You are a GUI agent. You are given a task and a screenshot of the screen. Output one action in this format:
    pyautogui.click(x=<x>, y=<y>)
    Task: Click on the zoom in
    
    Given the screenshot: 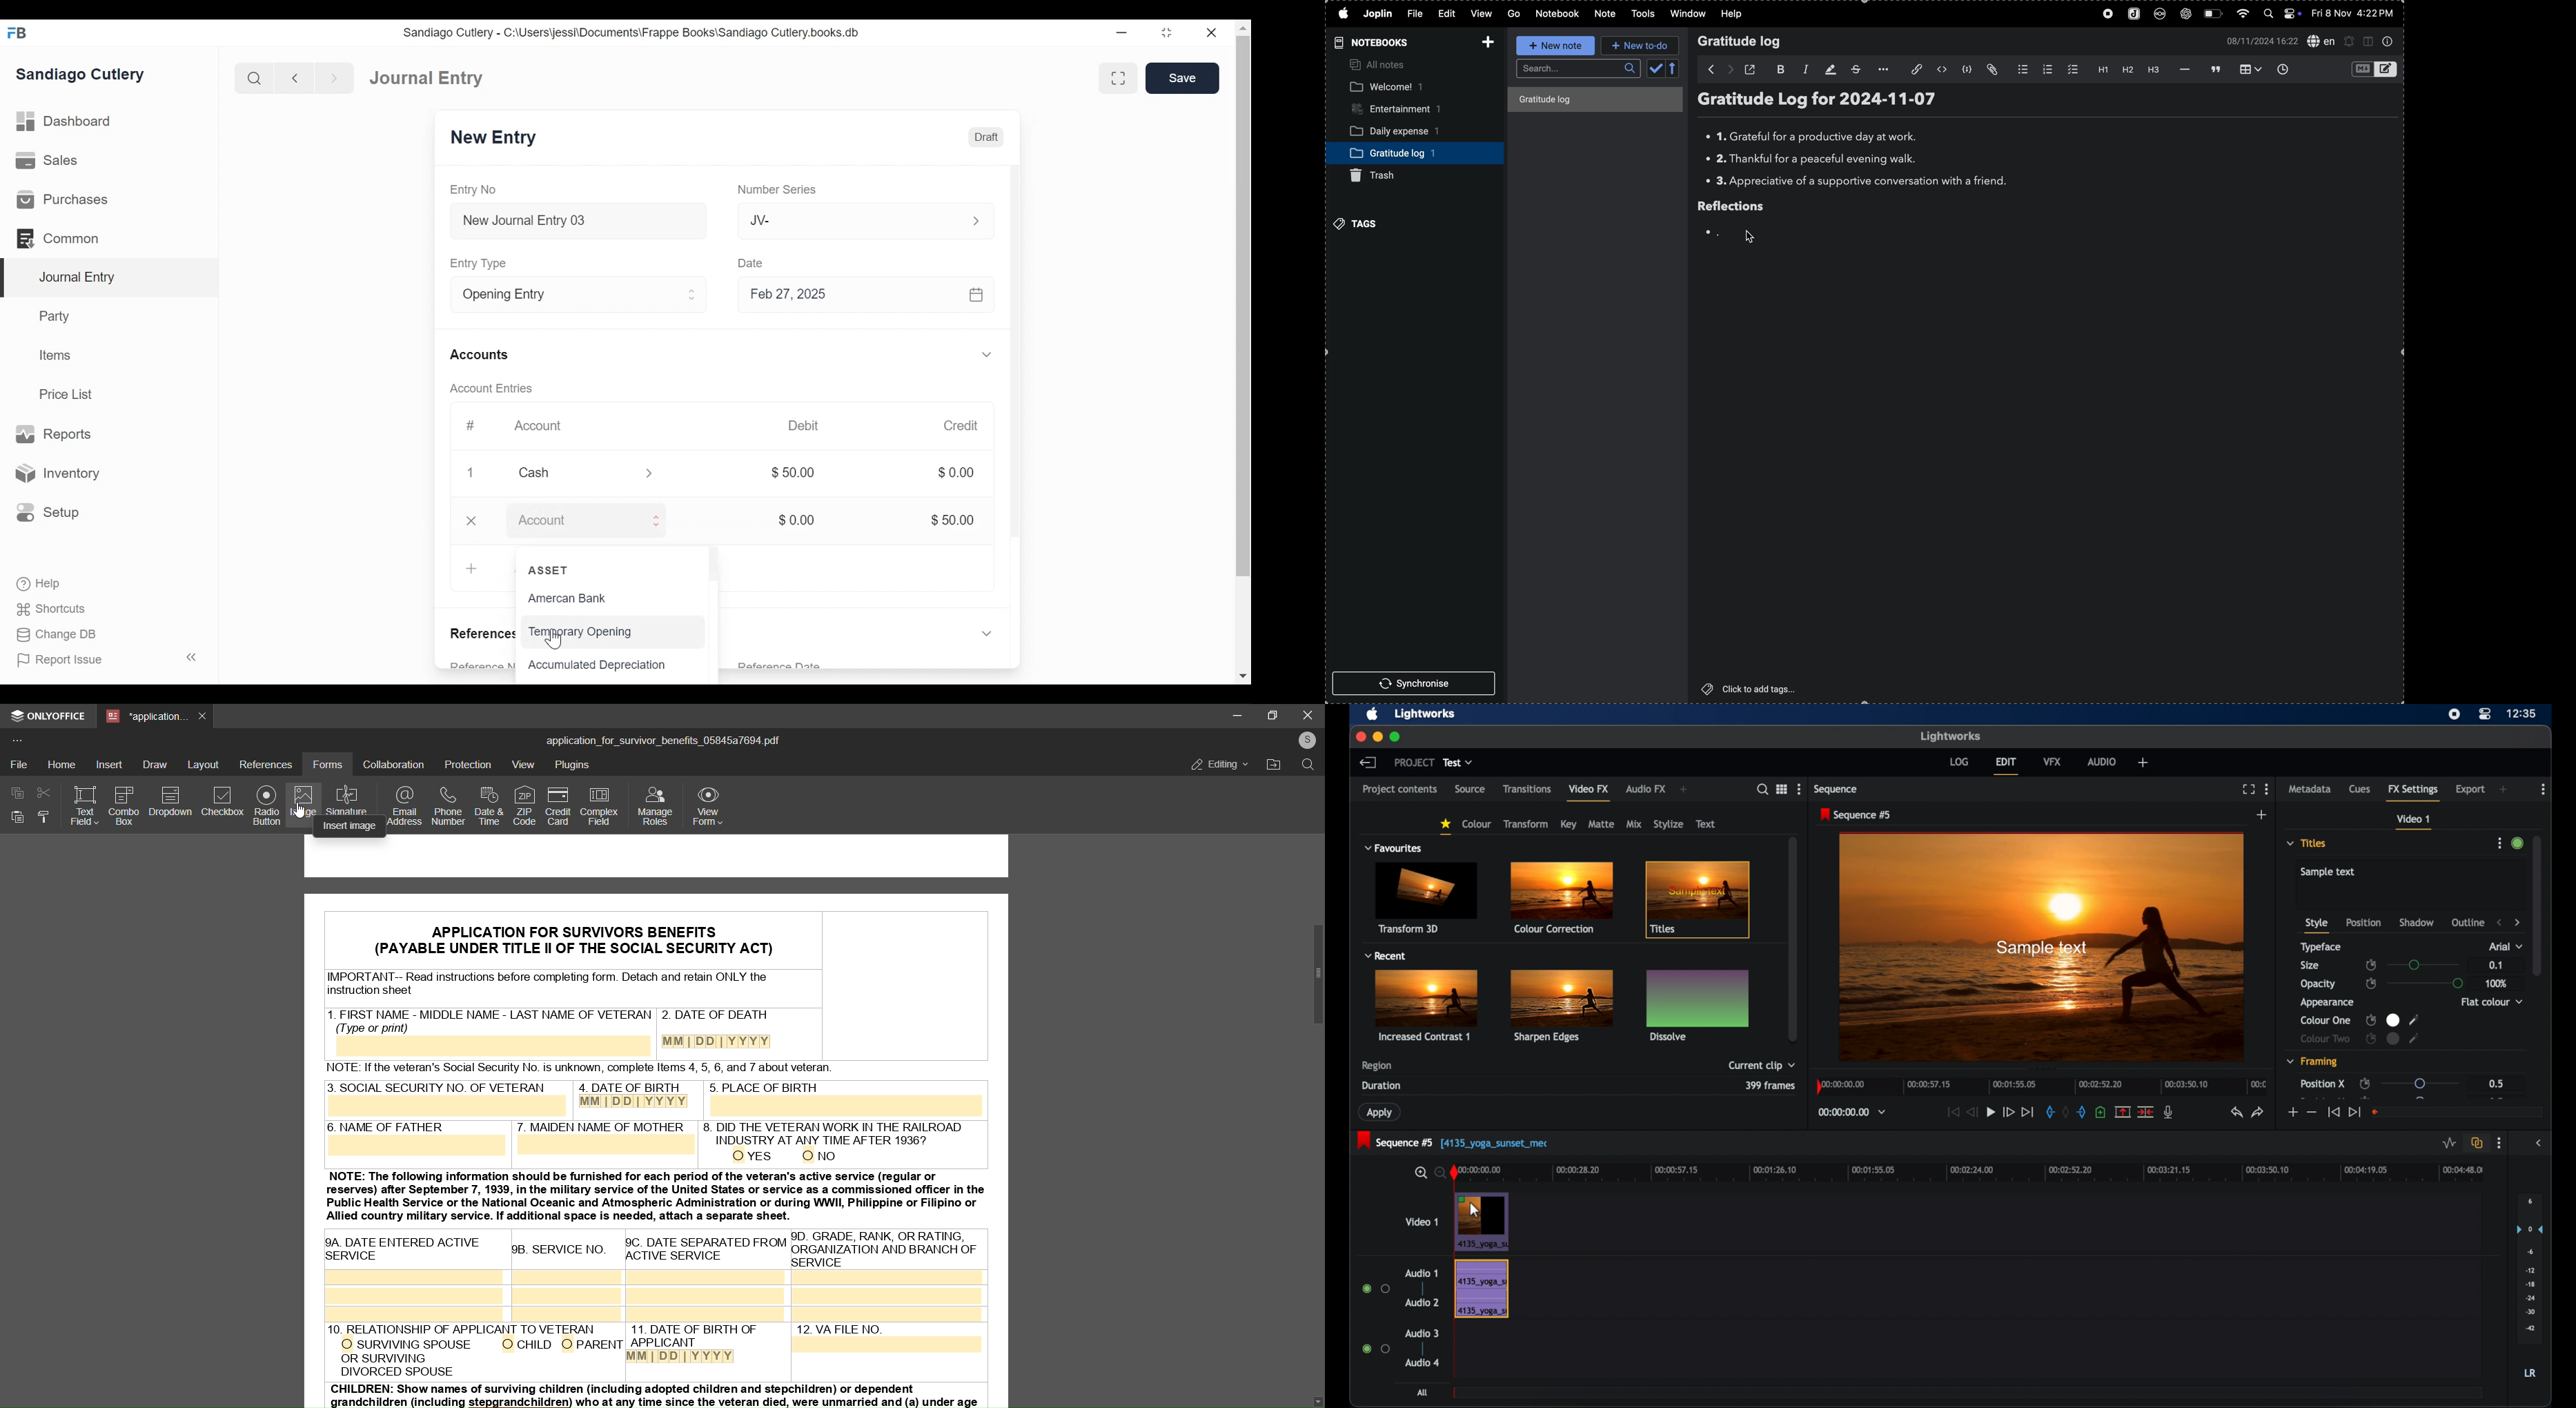 What is the action you would take?
    pyautogui.click(x=1420, y=1173)
    